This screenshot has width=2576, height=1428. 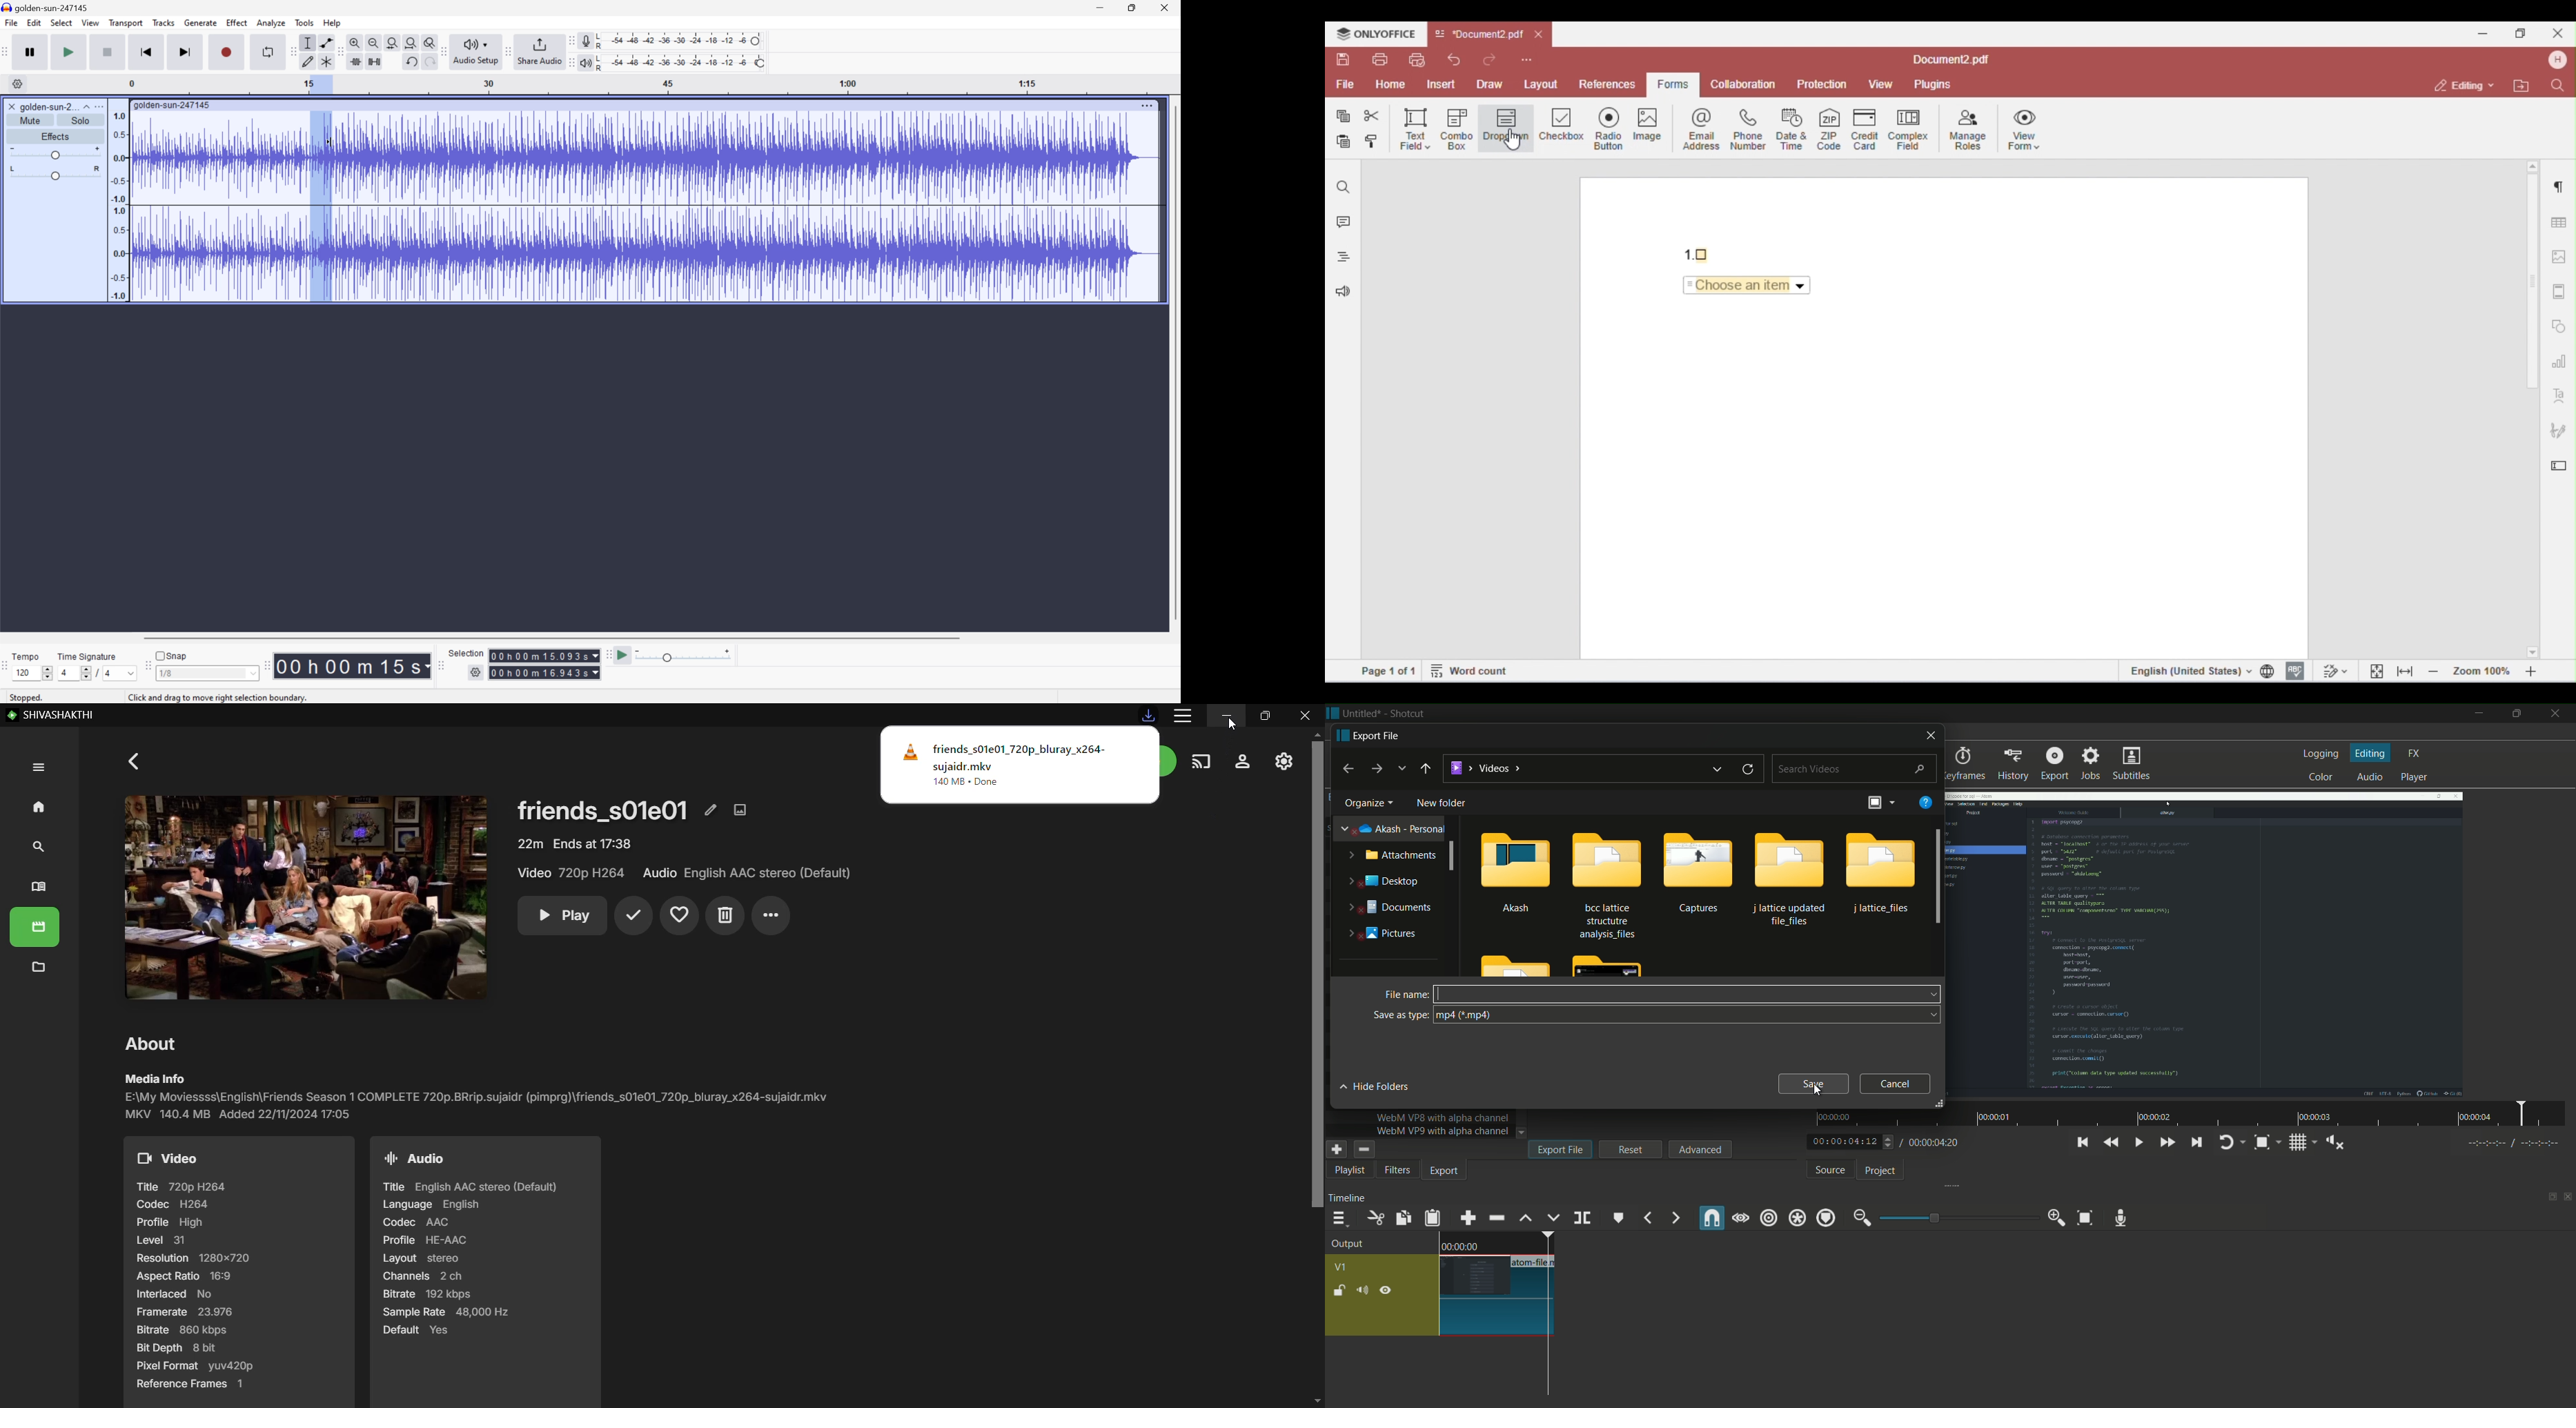 I want to click on subtitles, so click(x=2130, y=763).